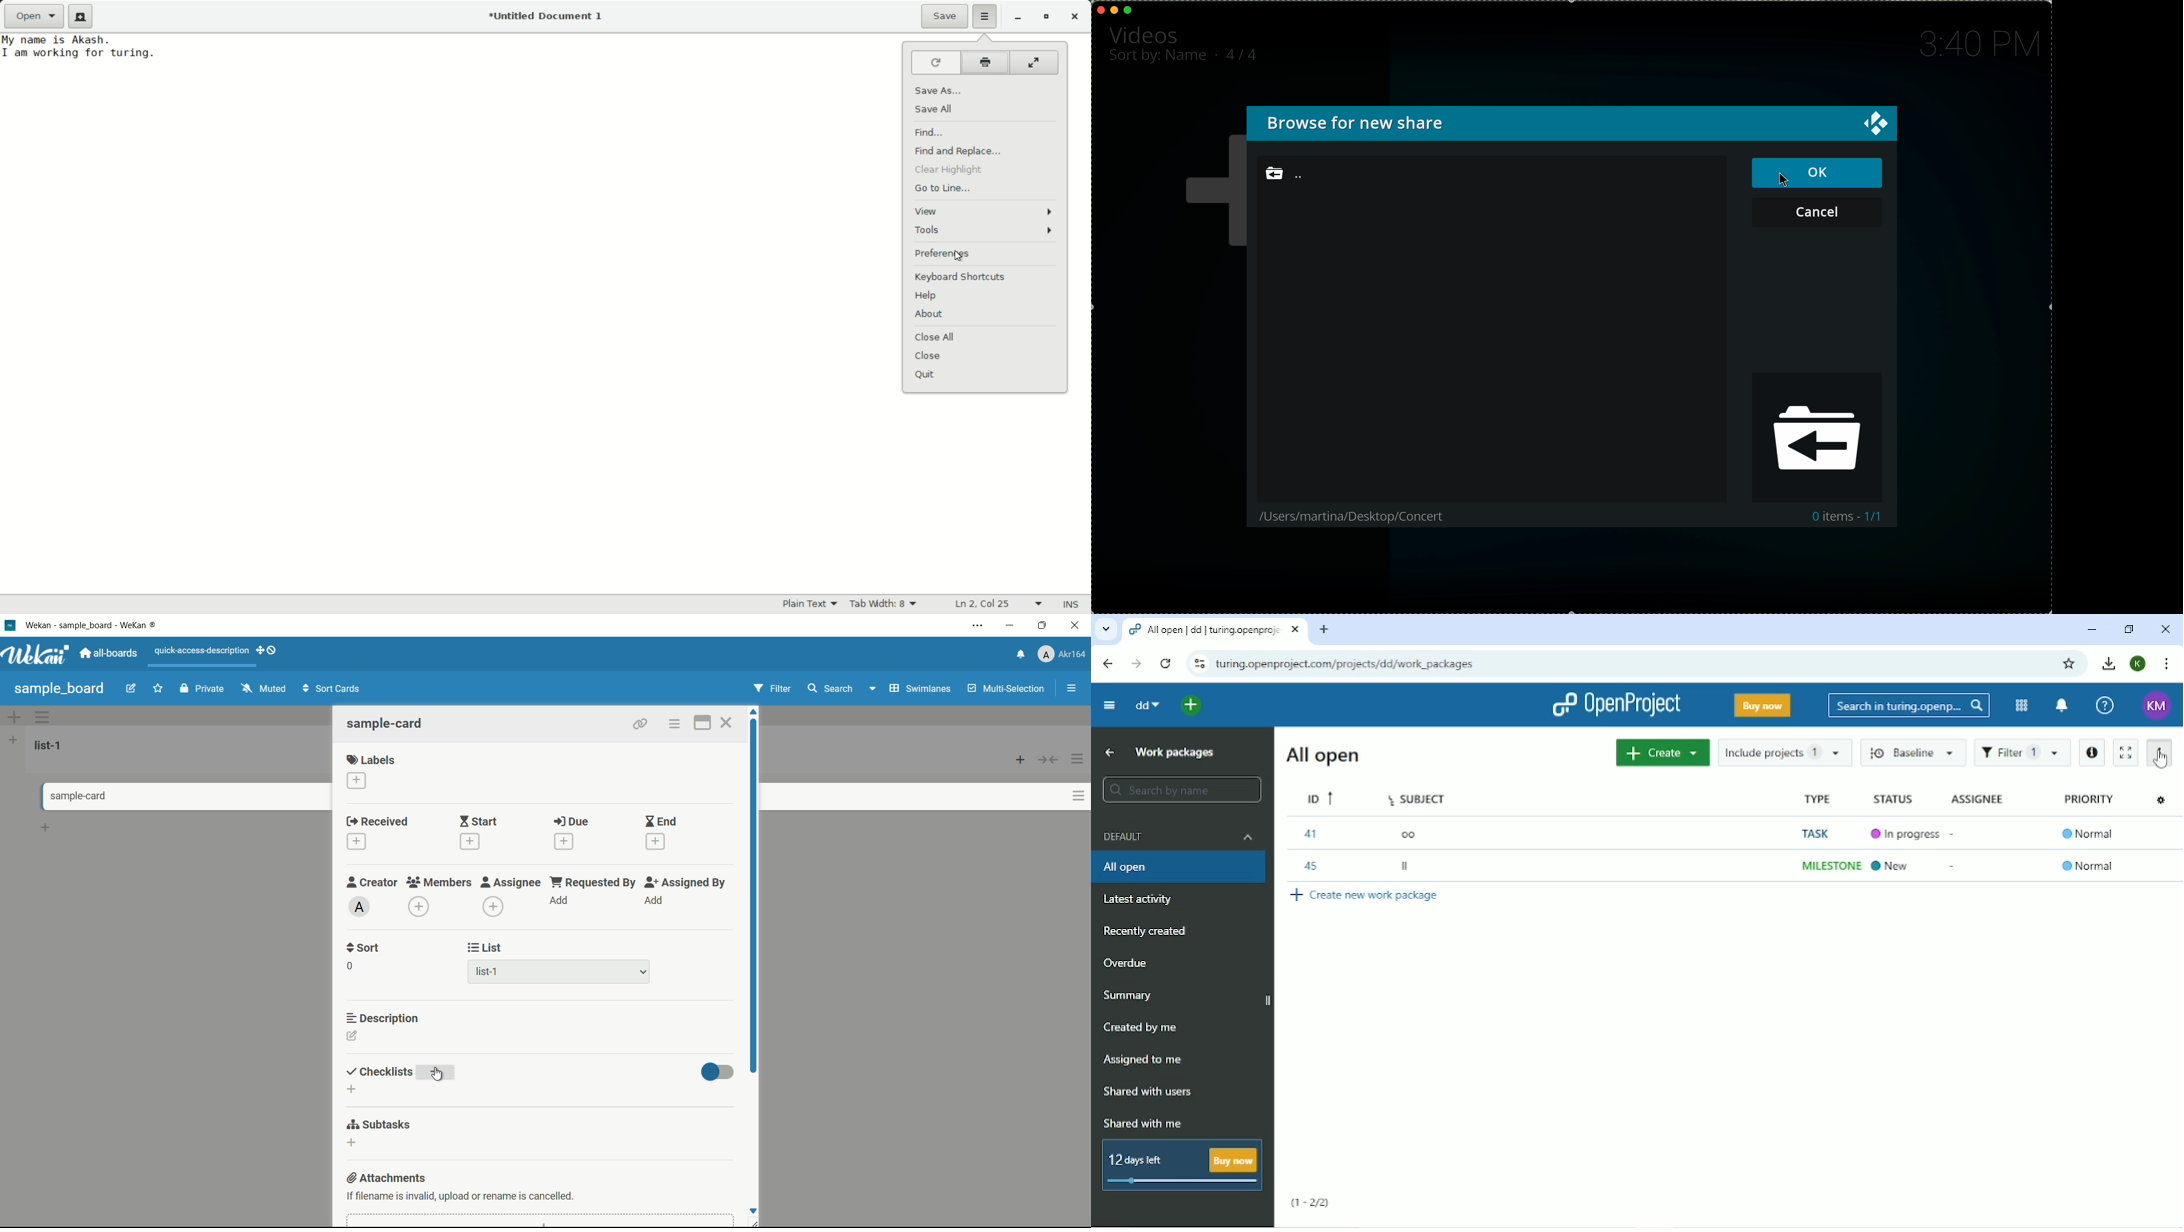 The image size is (2184, 1232). What do you see at coordinates (919, 688) in the screenshot?
I see `swimlanes` at bounding box center [919, 688].